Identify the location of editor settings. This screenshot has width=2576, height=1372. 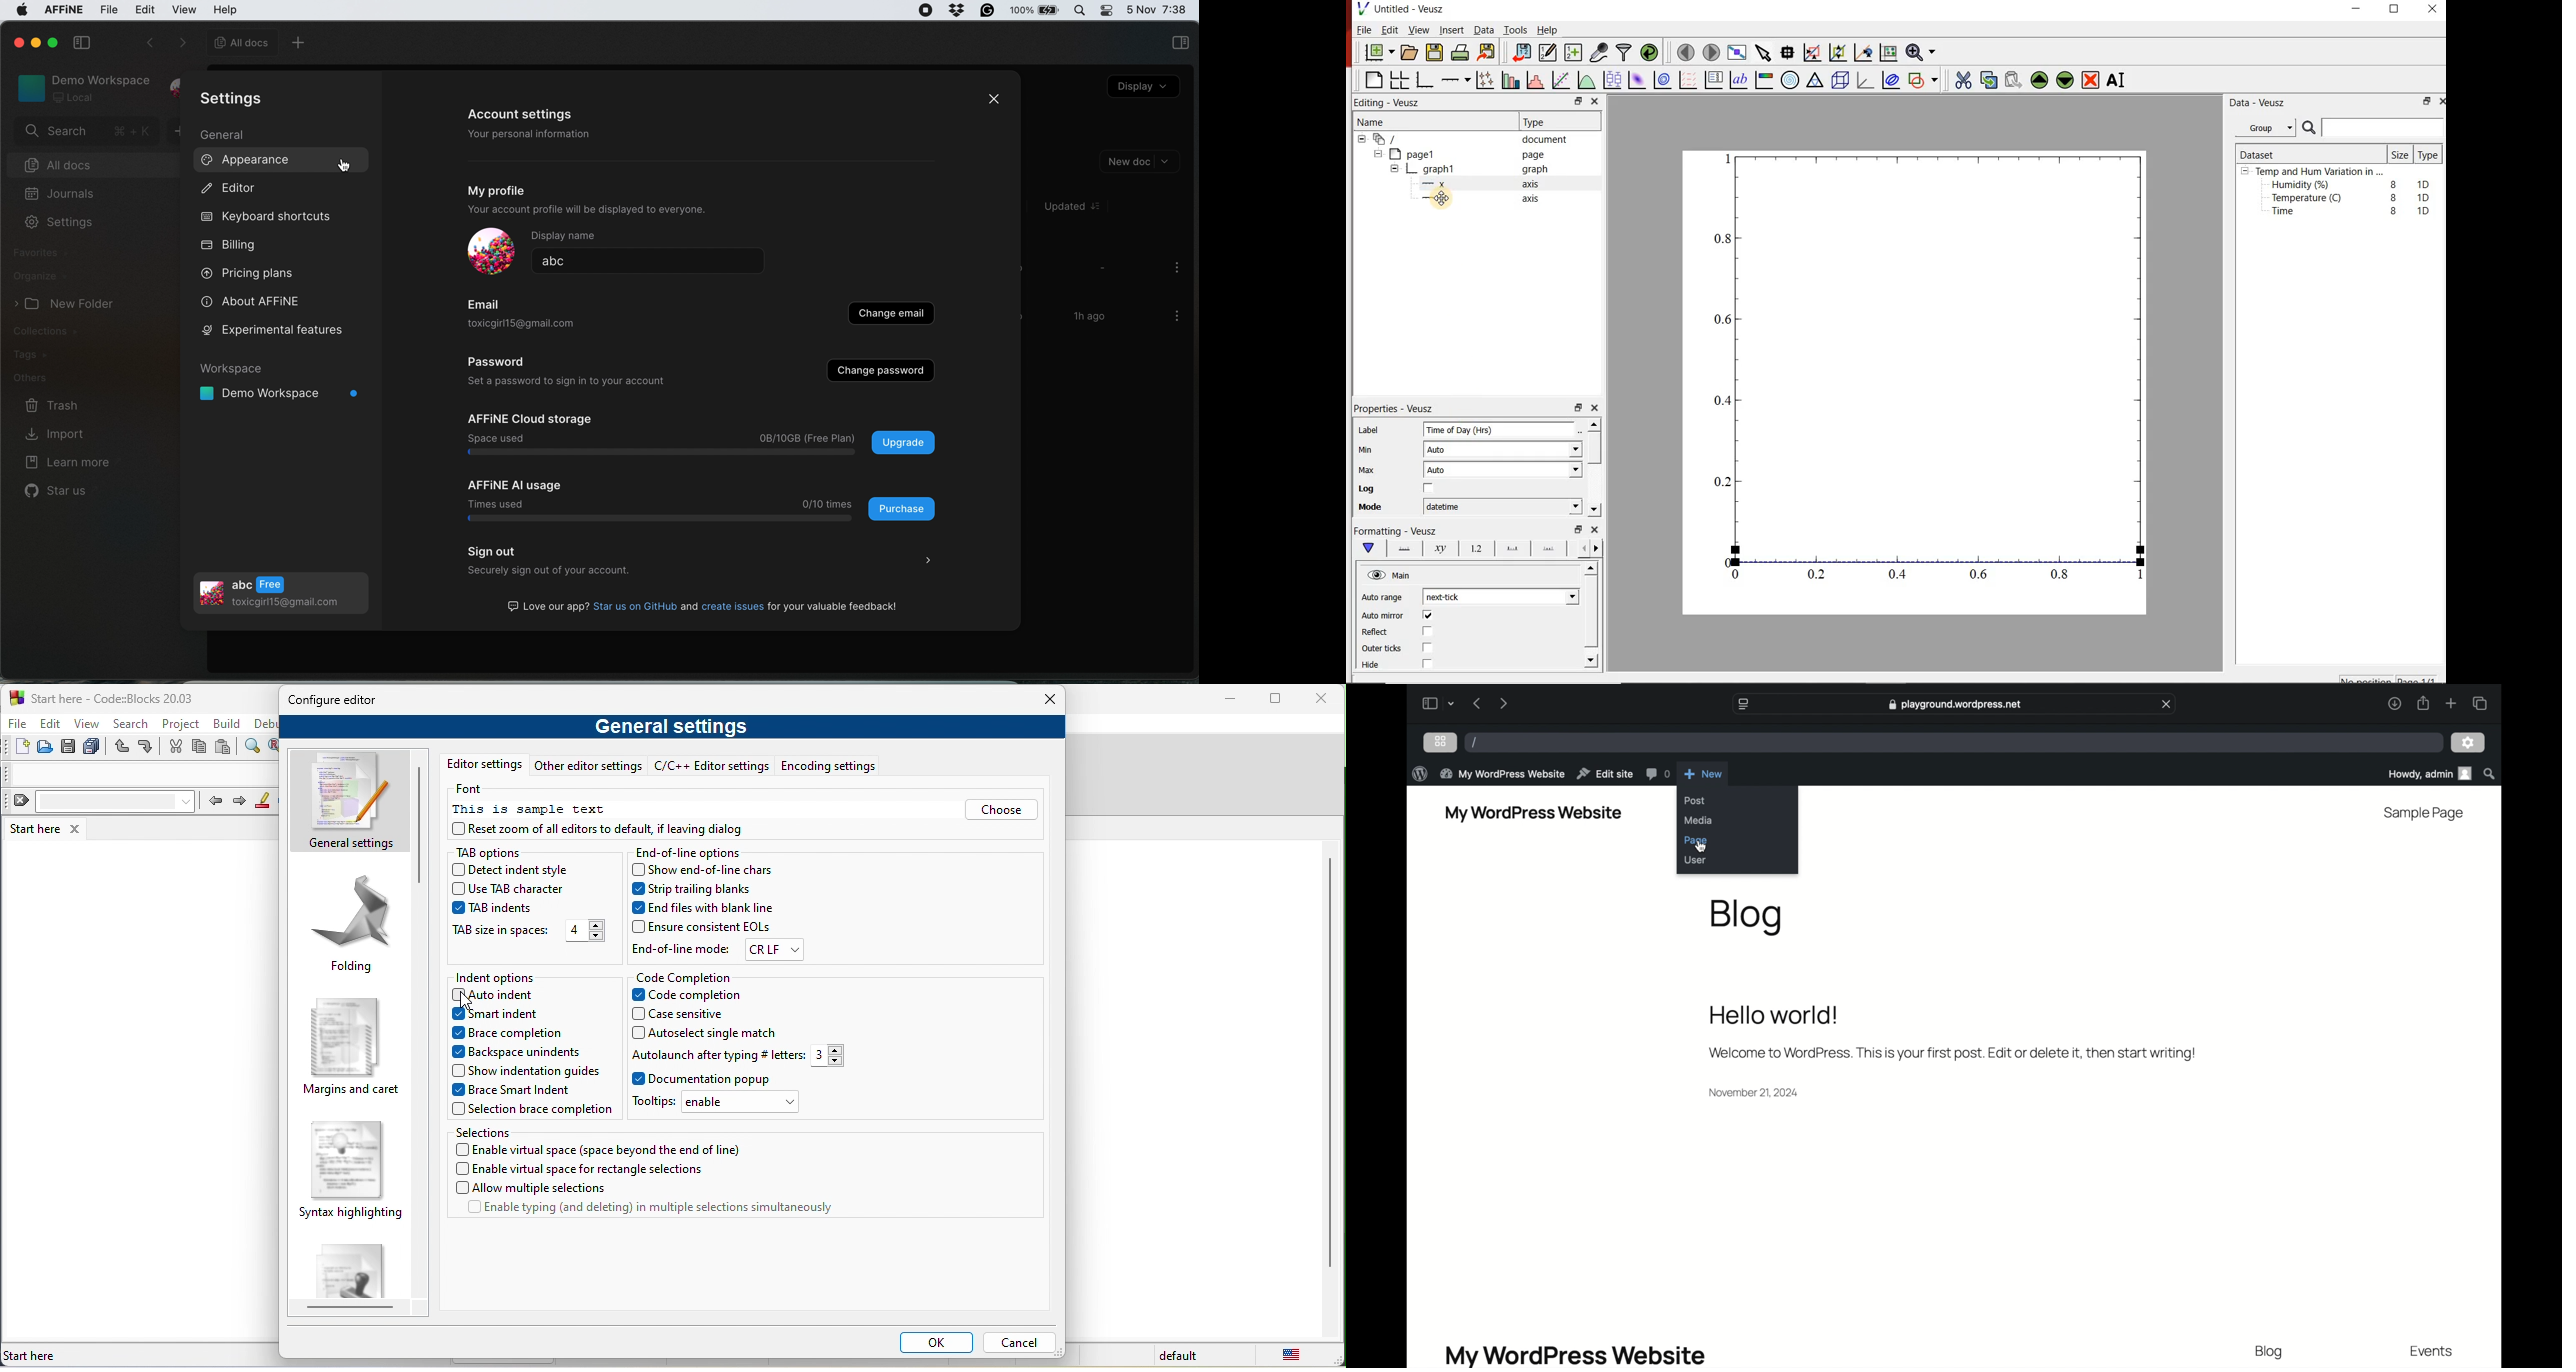
(487, 765).